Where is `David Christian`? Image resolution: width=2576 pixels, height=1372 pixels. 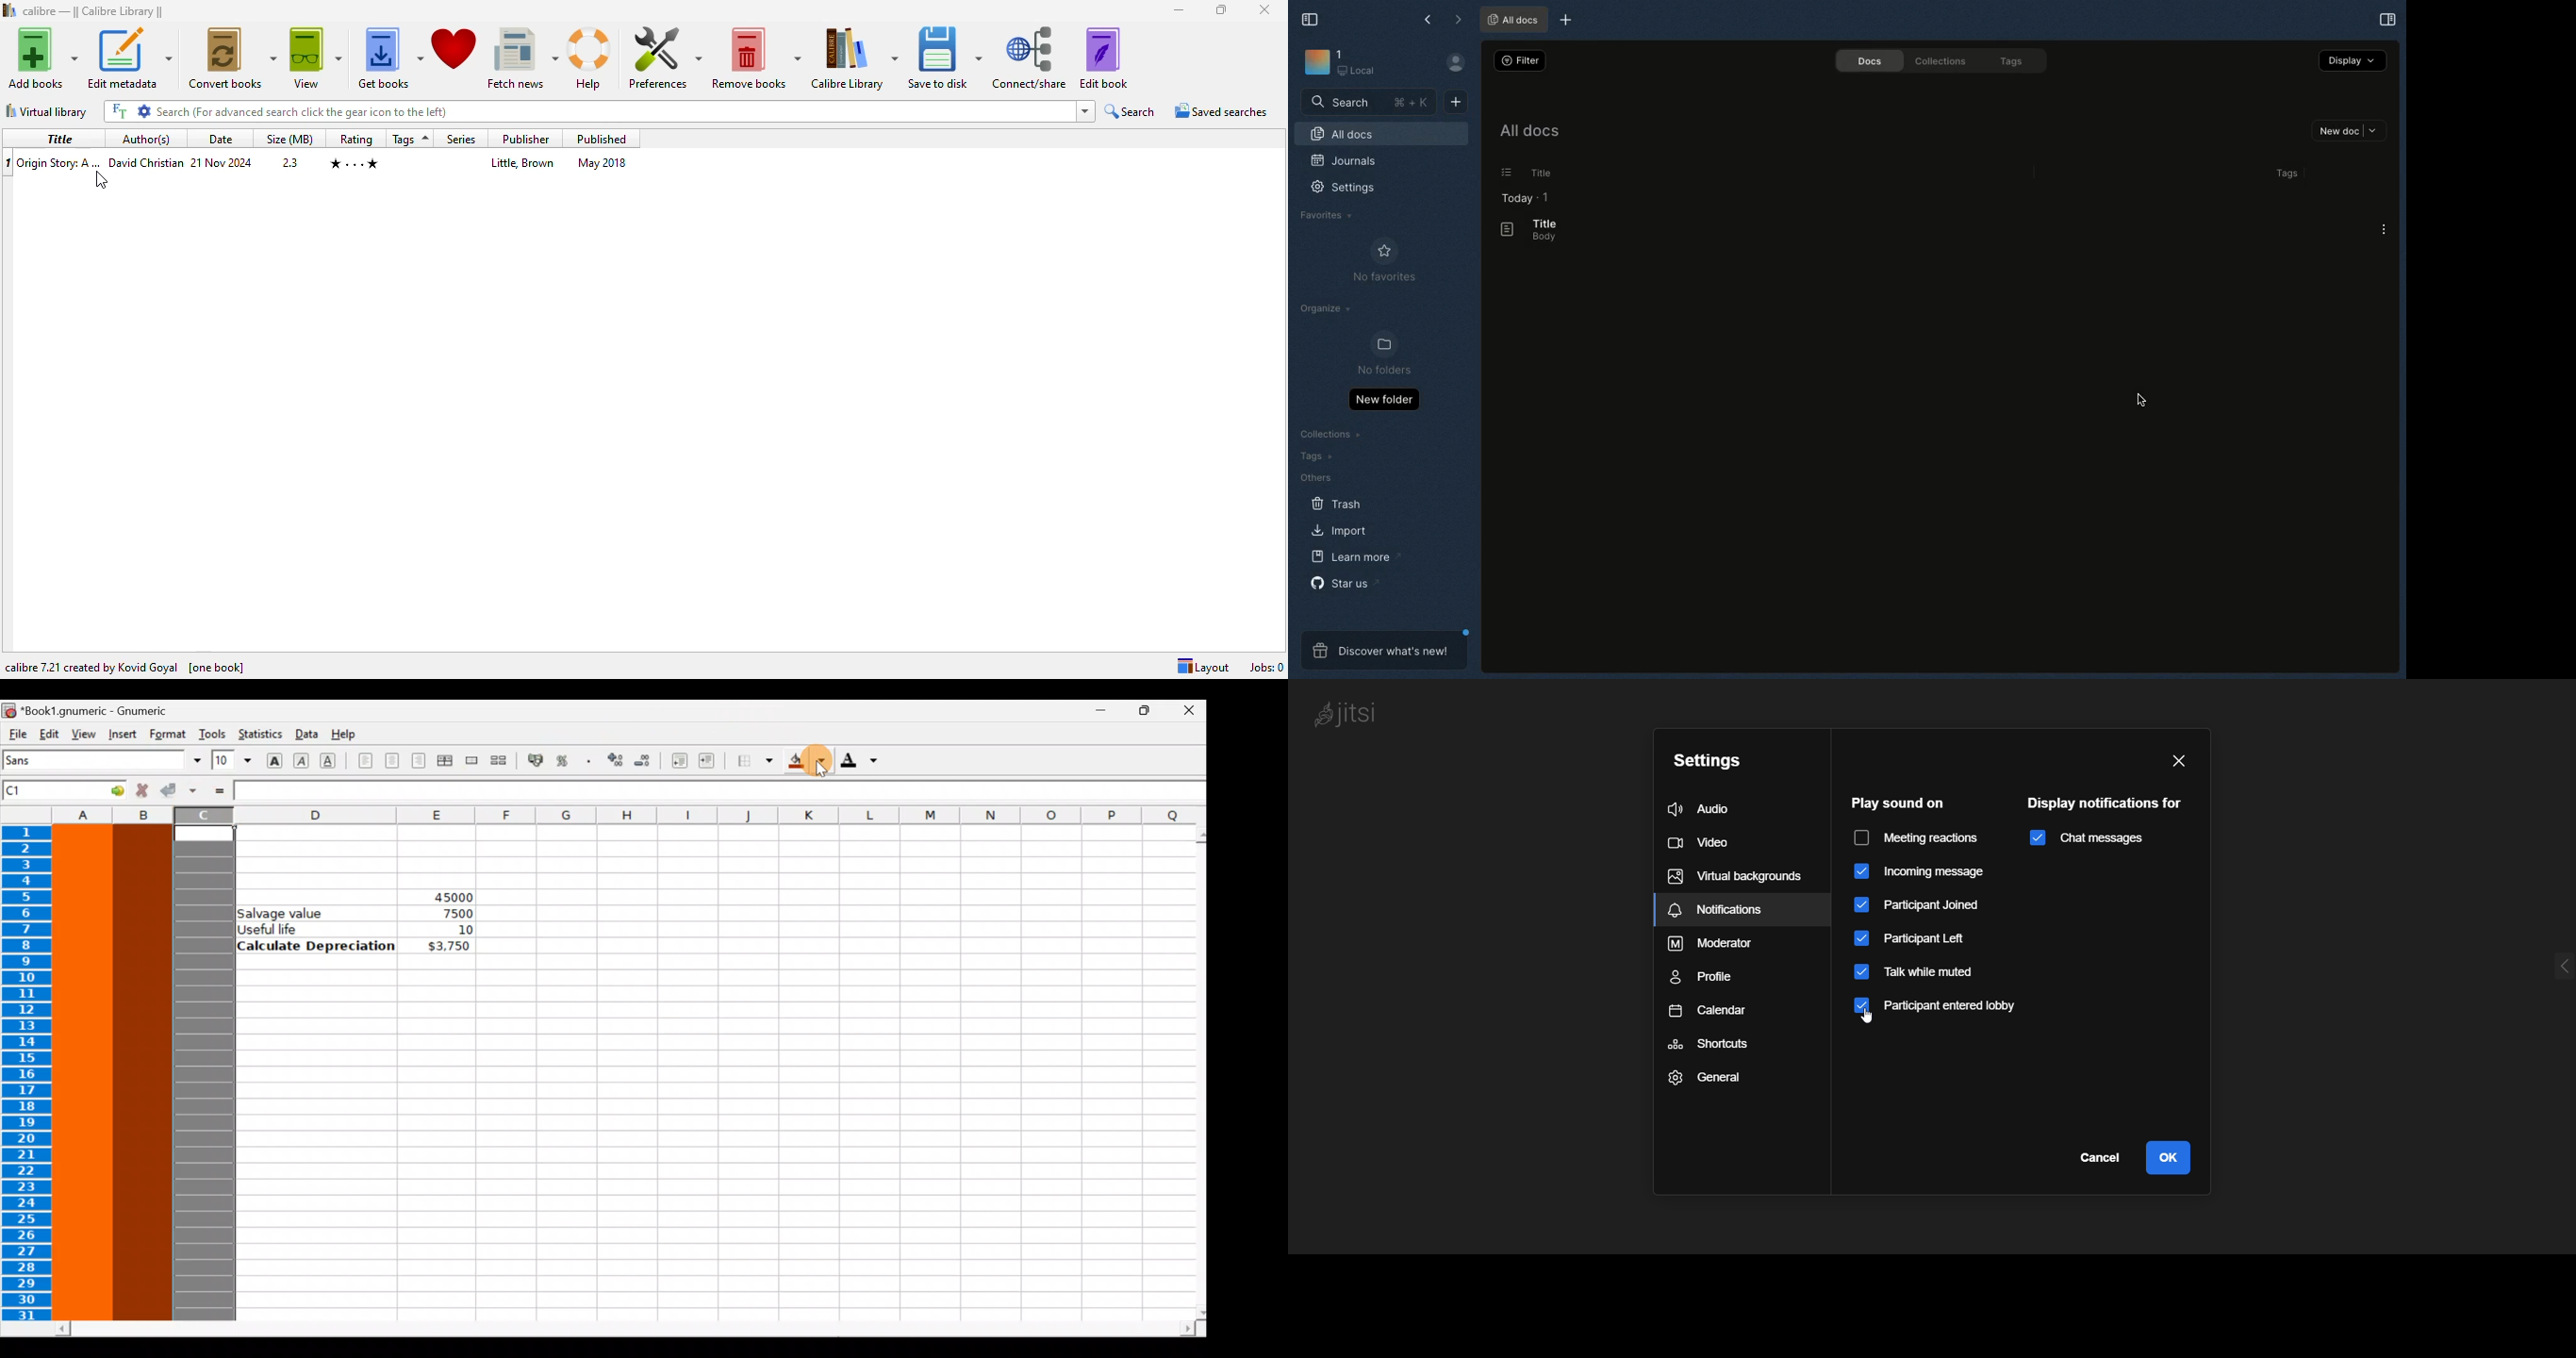 David Christian is located at coordinates (146, 162).